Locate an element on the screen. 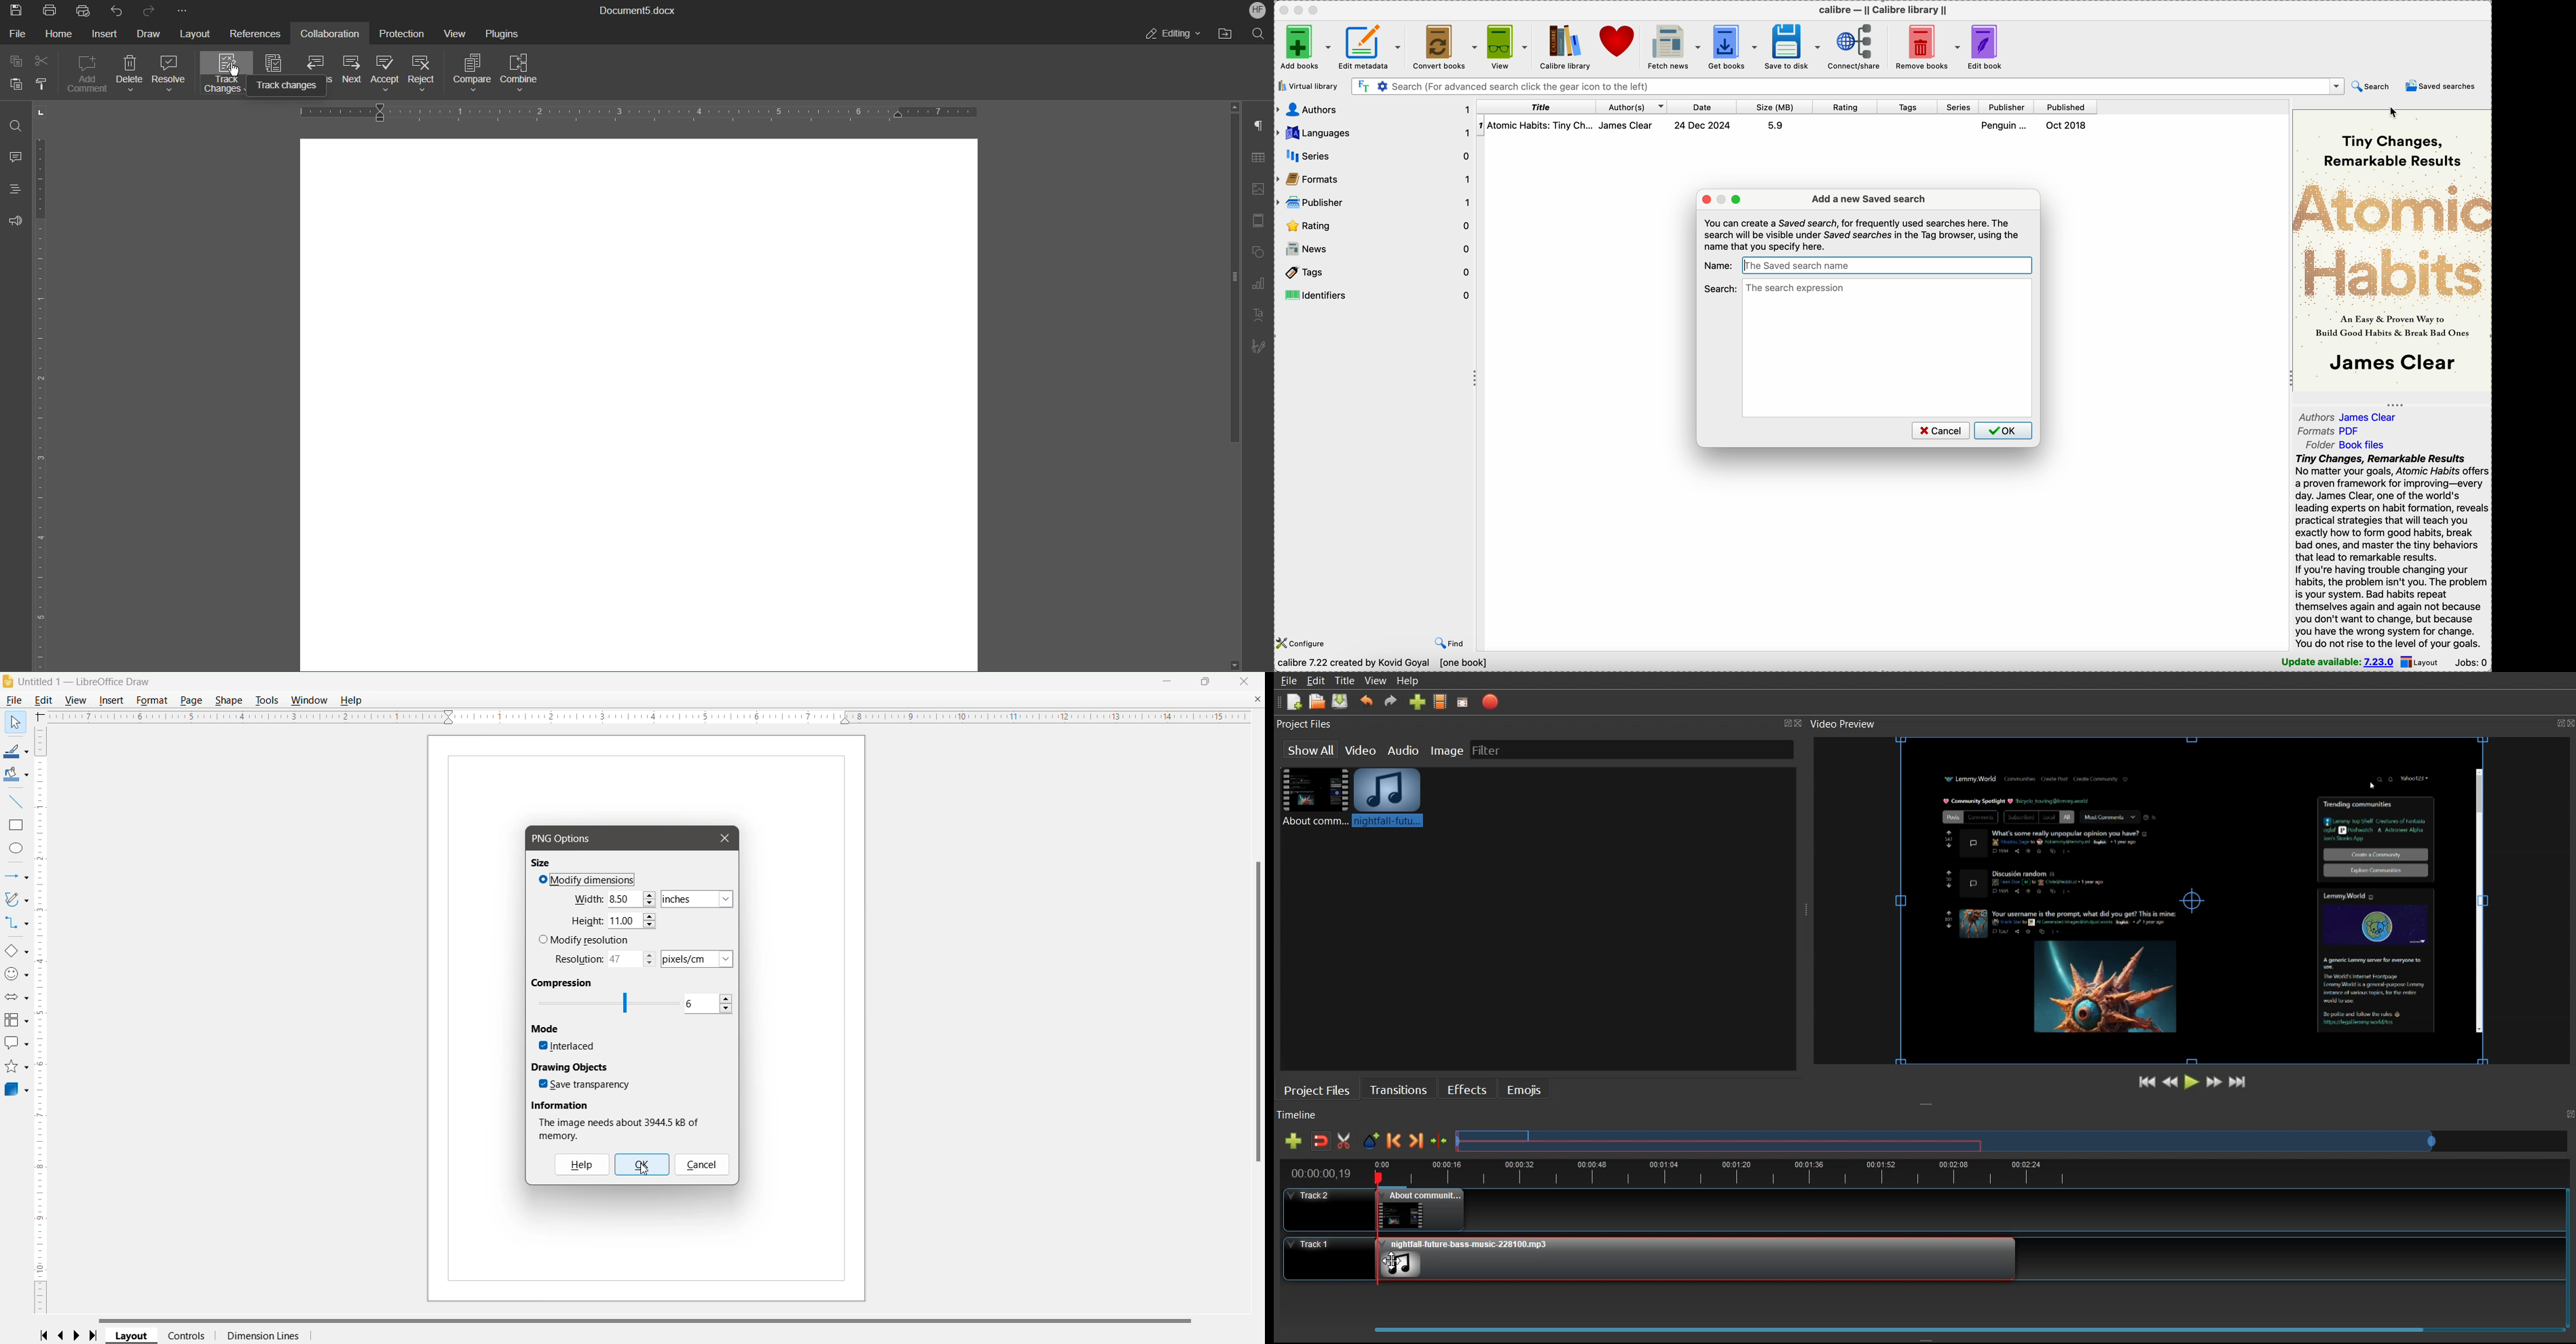 The image size is (2576, 1344). Edit is located at coordinates (45, 700).